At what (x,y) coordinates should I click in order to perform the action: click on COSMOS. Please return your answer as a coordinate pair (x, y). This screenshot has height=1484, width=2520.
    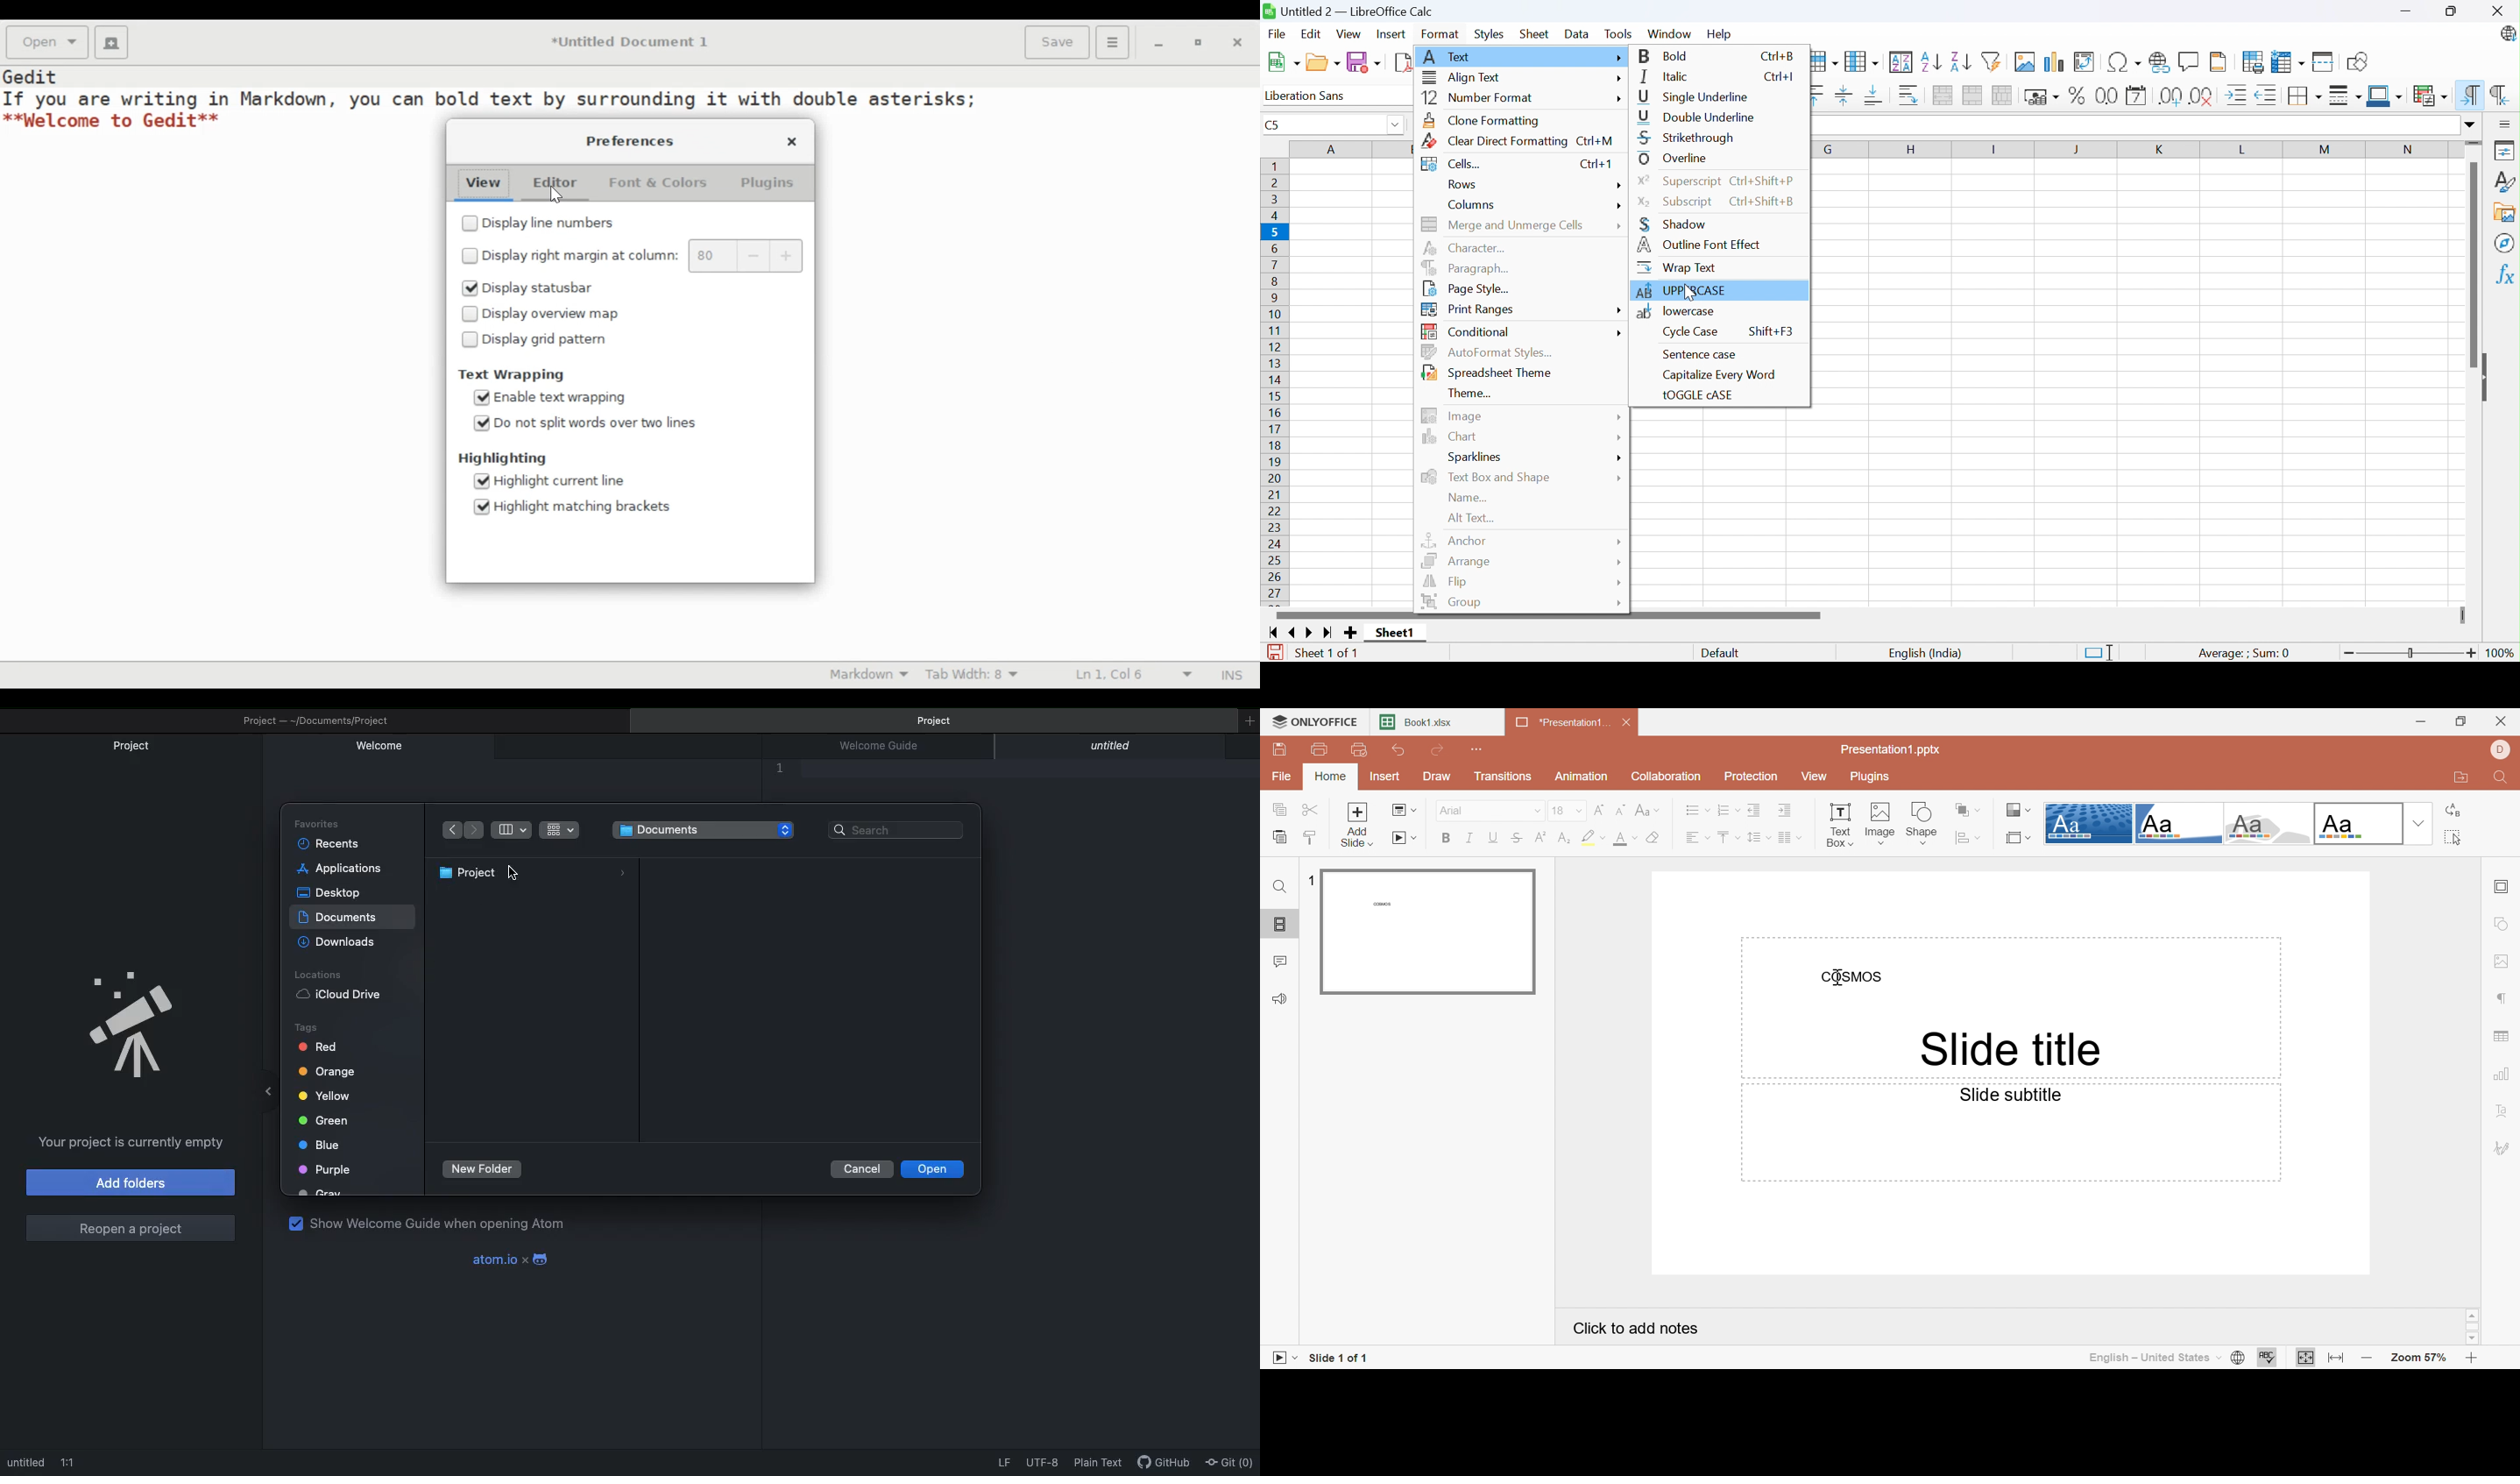
    Looking at the image, I should click on (1851, 977).